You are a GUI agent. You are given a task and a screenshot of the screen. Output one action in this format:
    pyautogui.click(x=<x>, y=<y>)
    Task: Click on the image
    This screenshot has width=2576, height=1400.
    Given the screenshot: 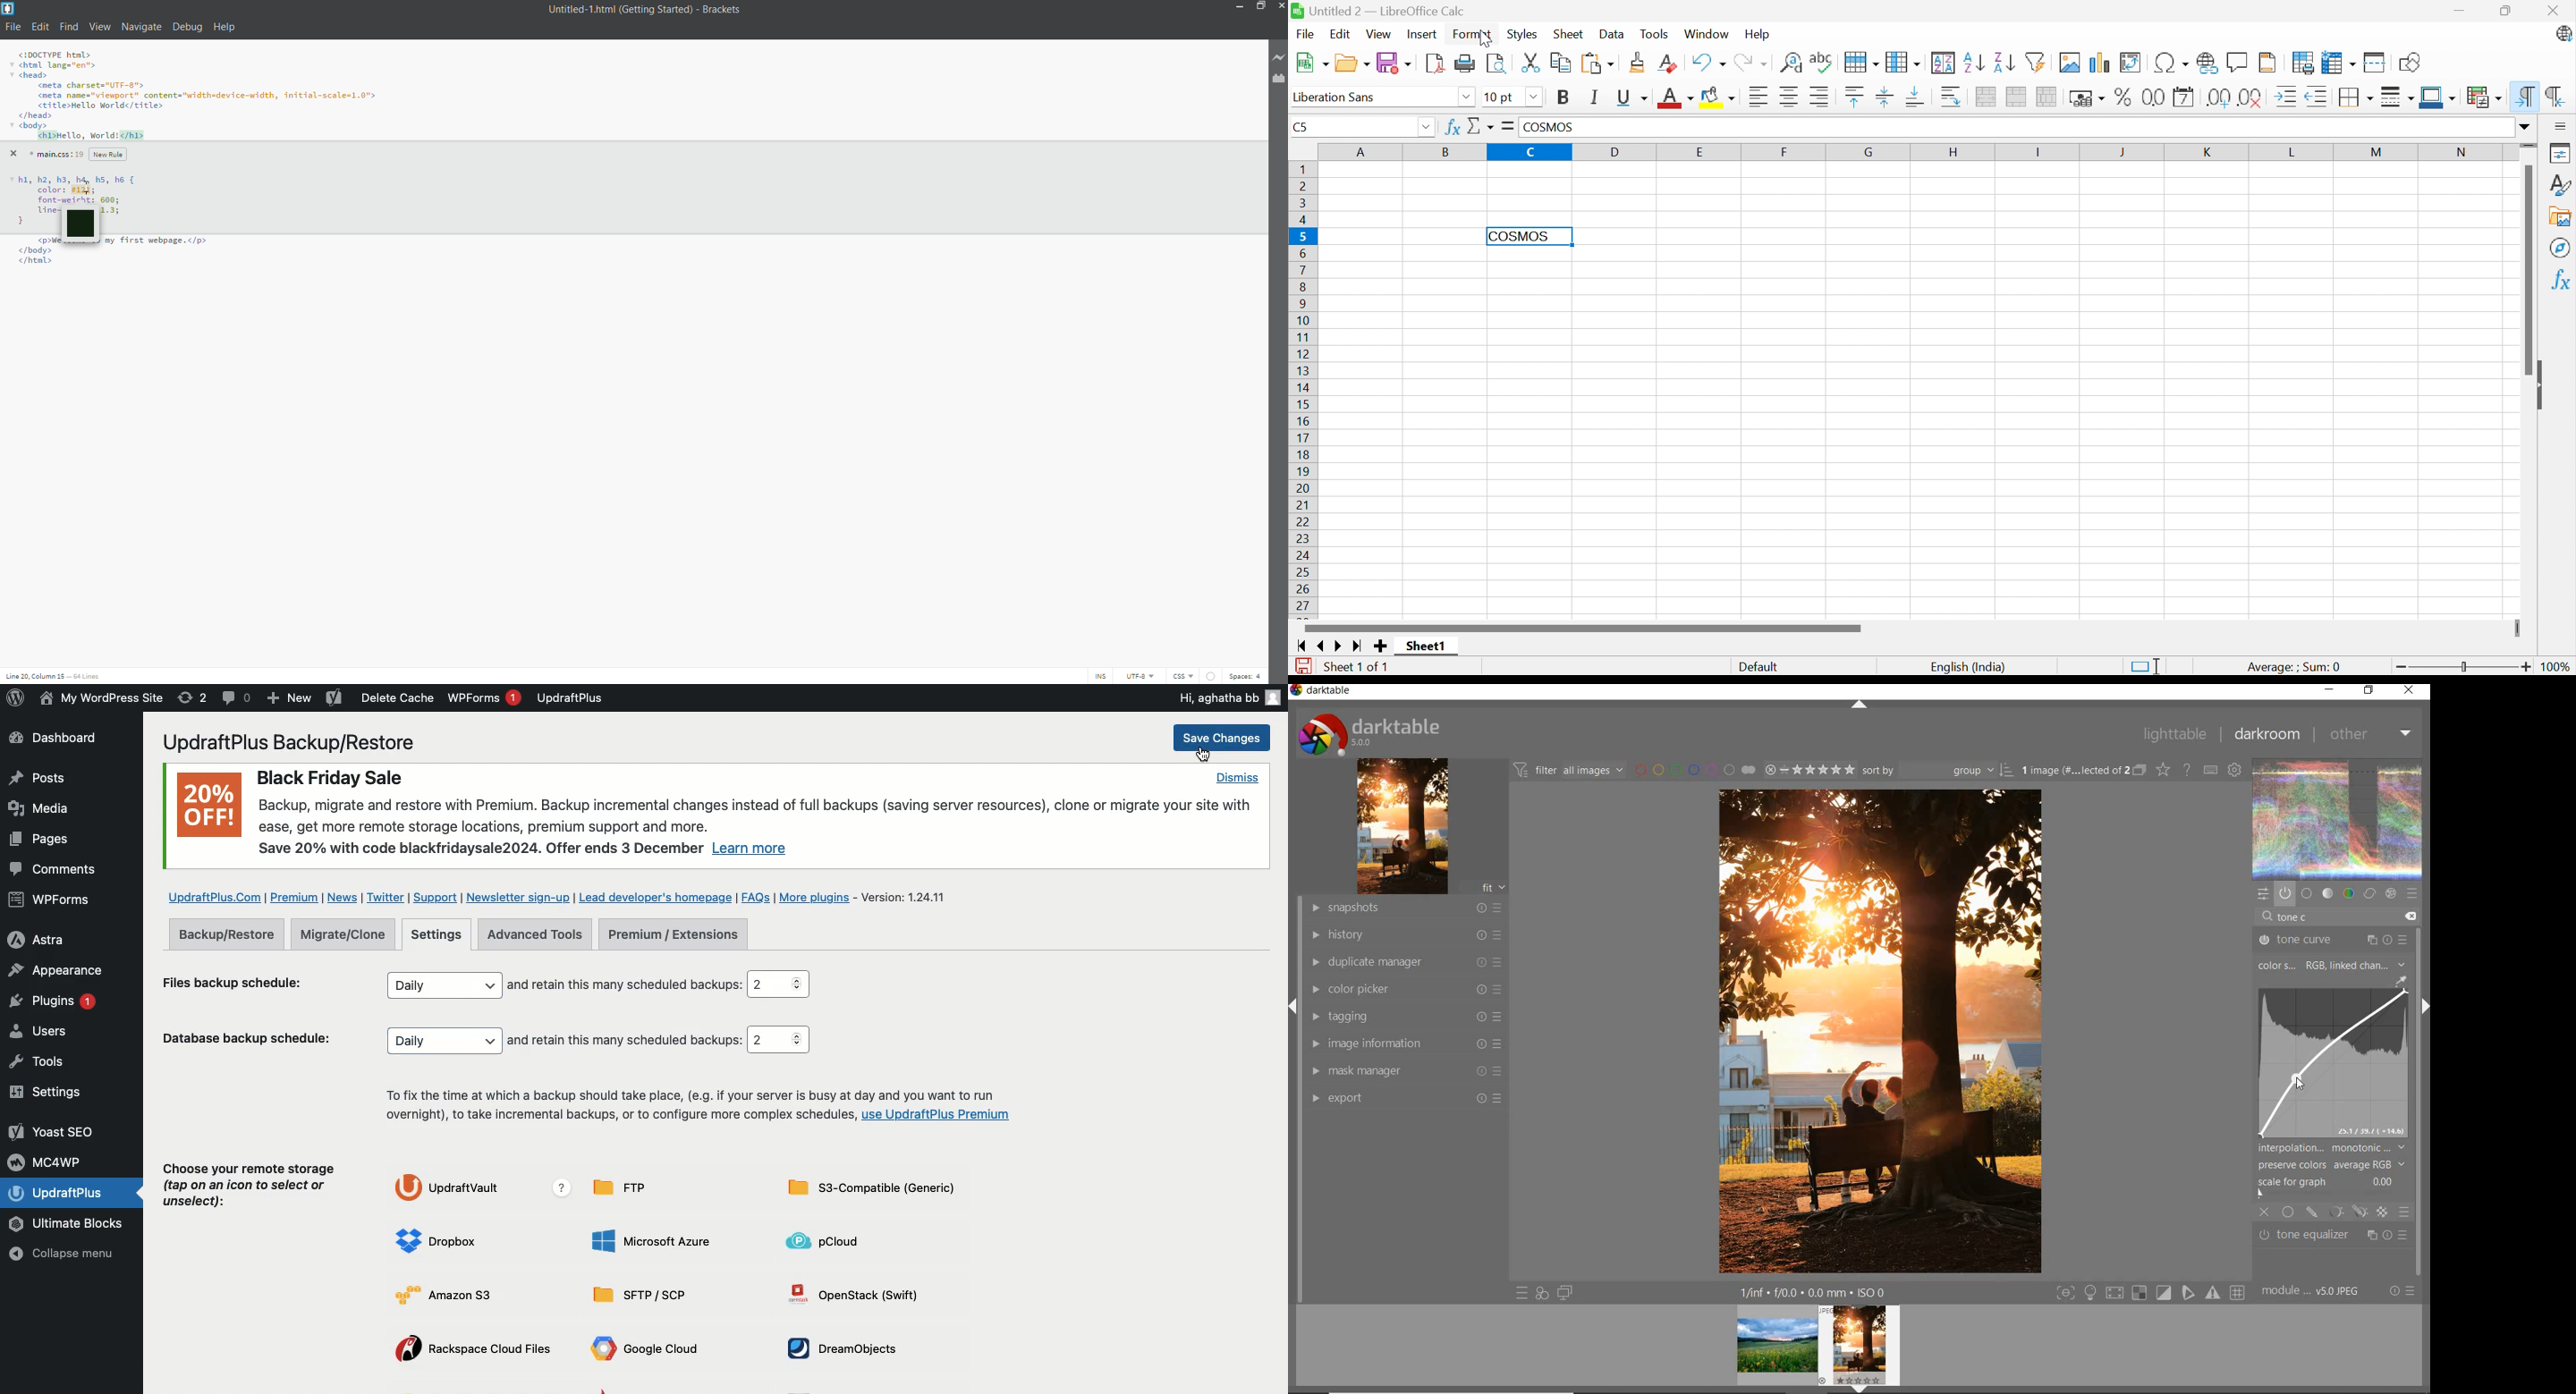 What is the action you would take?
    pyautogui.click(x=2335, y=818)
    